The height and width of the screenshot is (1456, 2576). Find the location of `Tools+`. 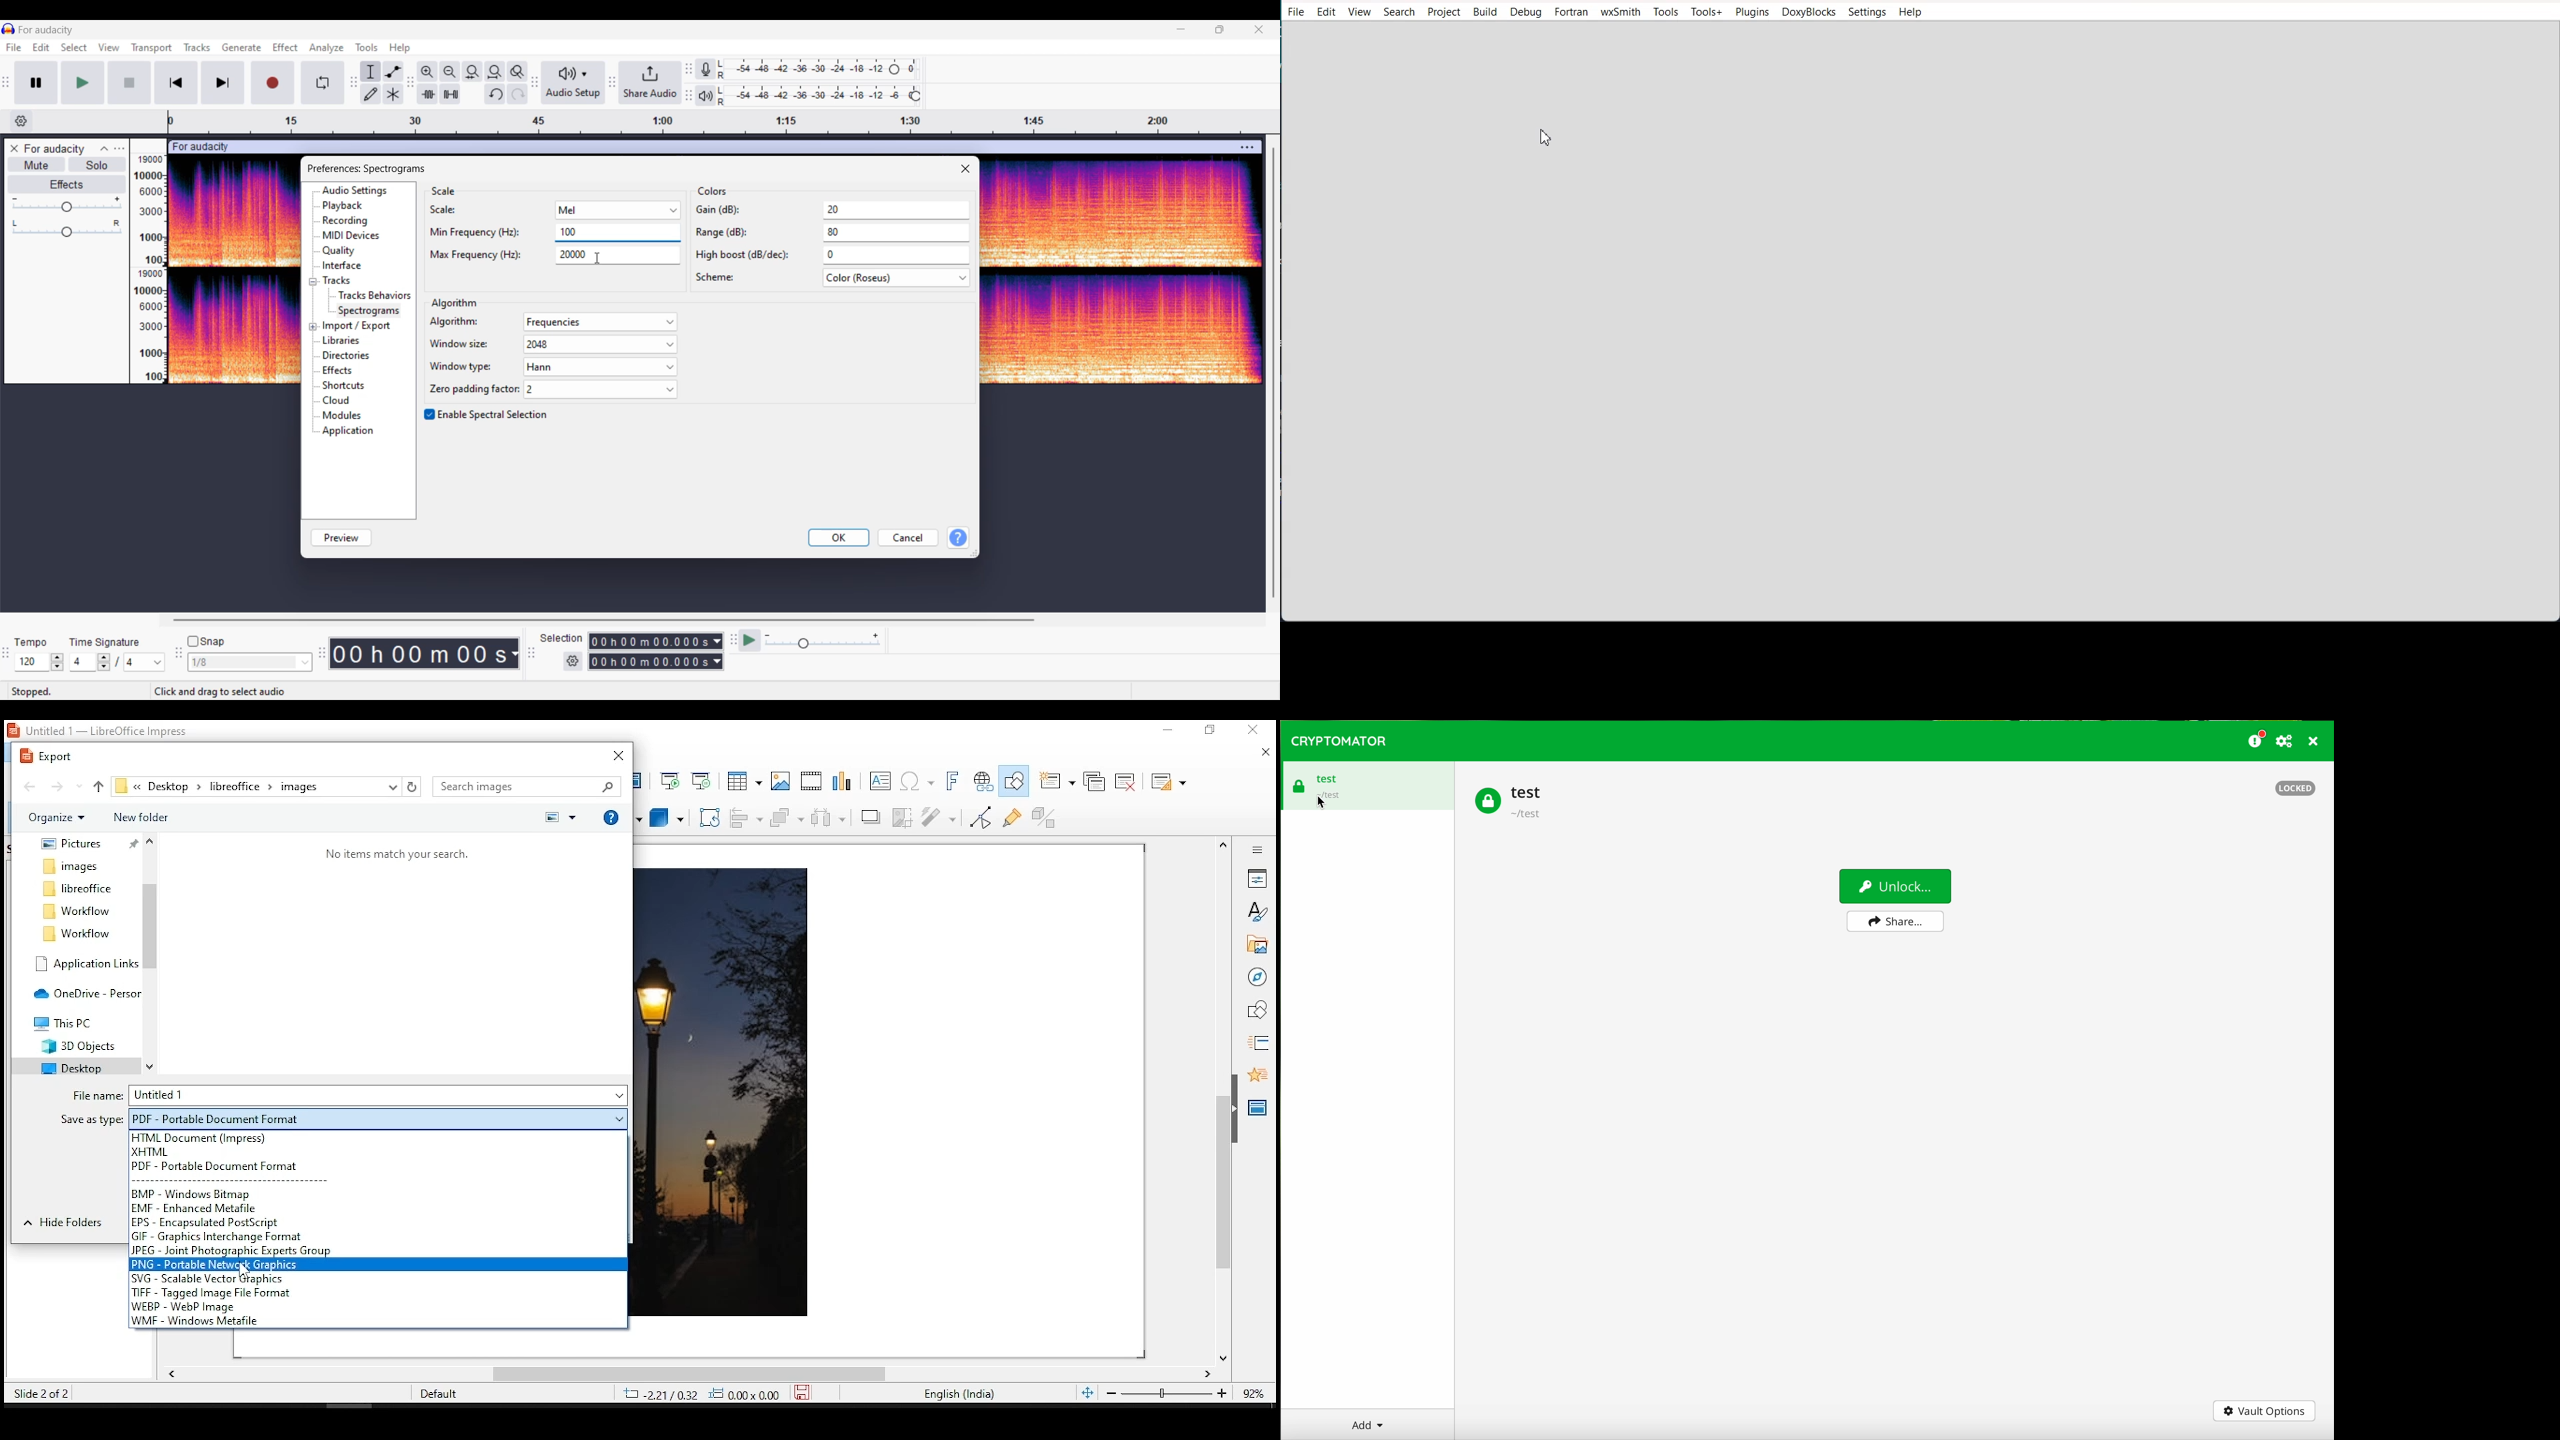

Tools+ is located at coordinates (1707, 12).